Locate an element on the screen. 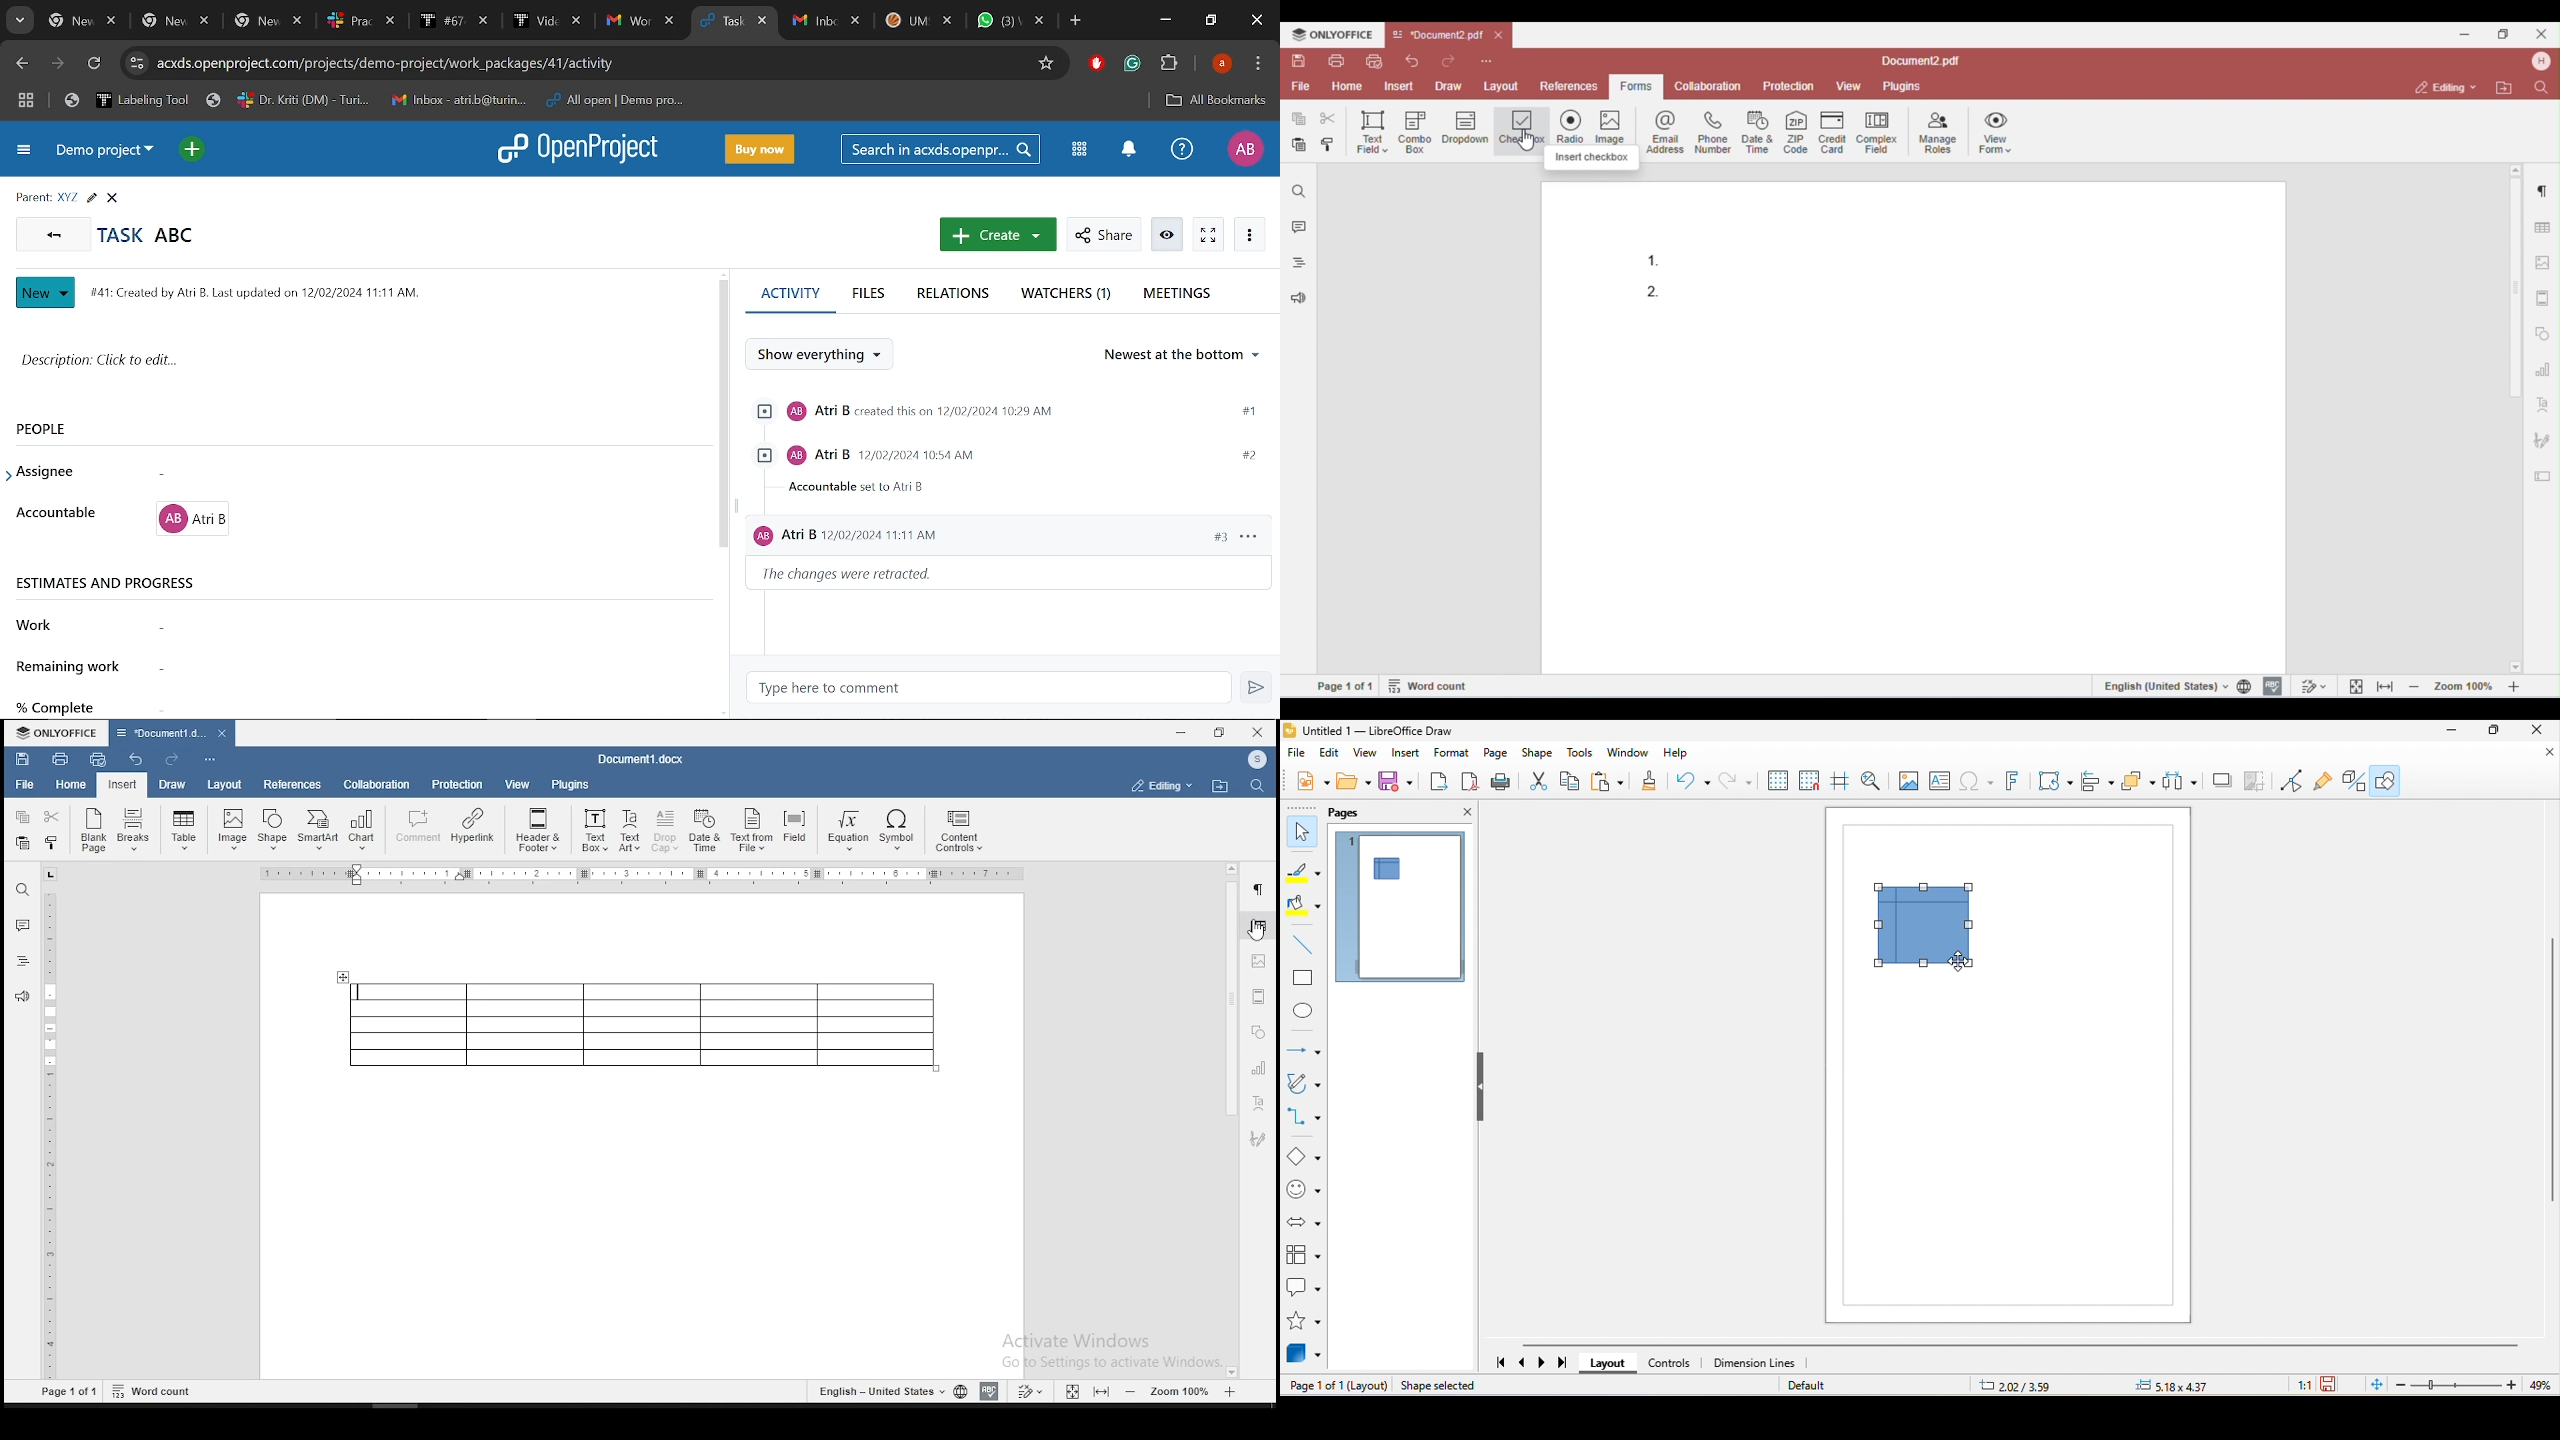 The image size is (2576, 1456). ellipse is located at coordinates (1302, 1010).